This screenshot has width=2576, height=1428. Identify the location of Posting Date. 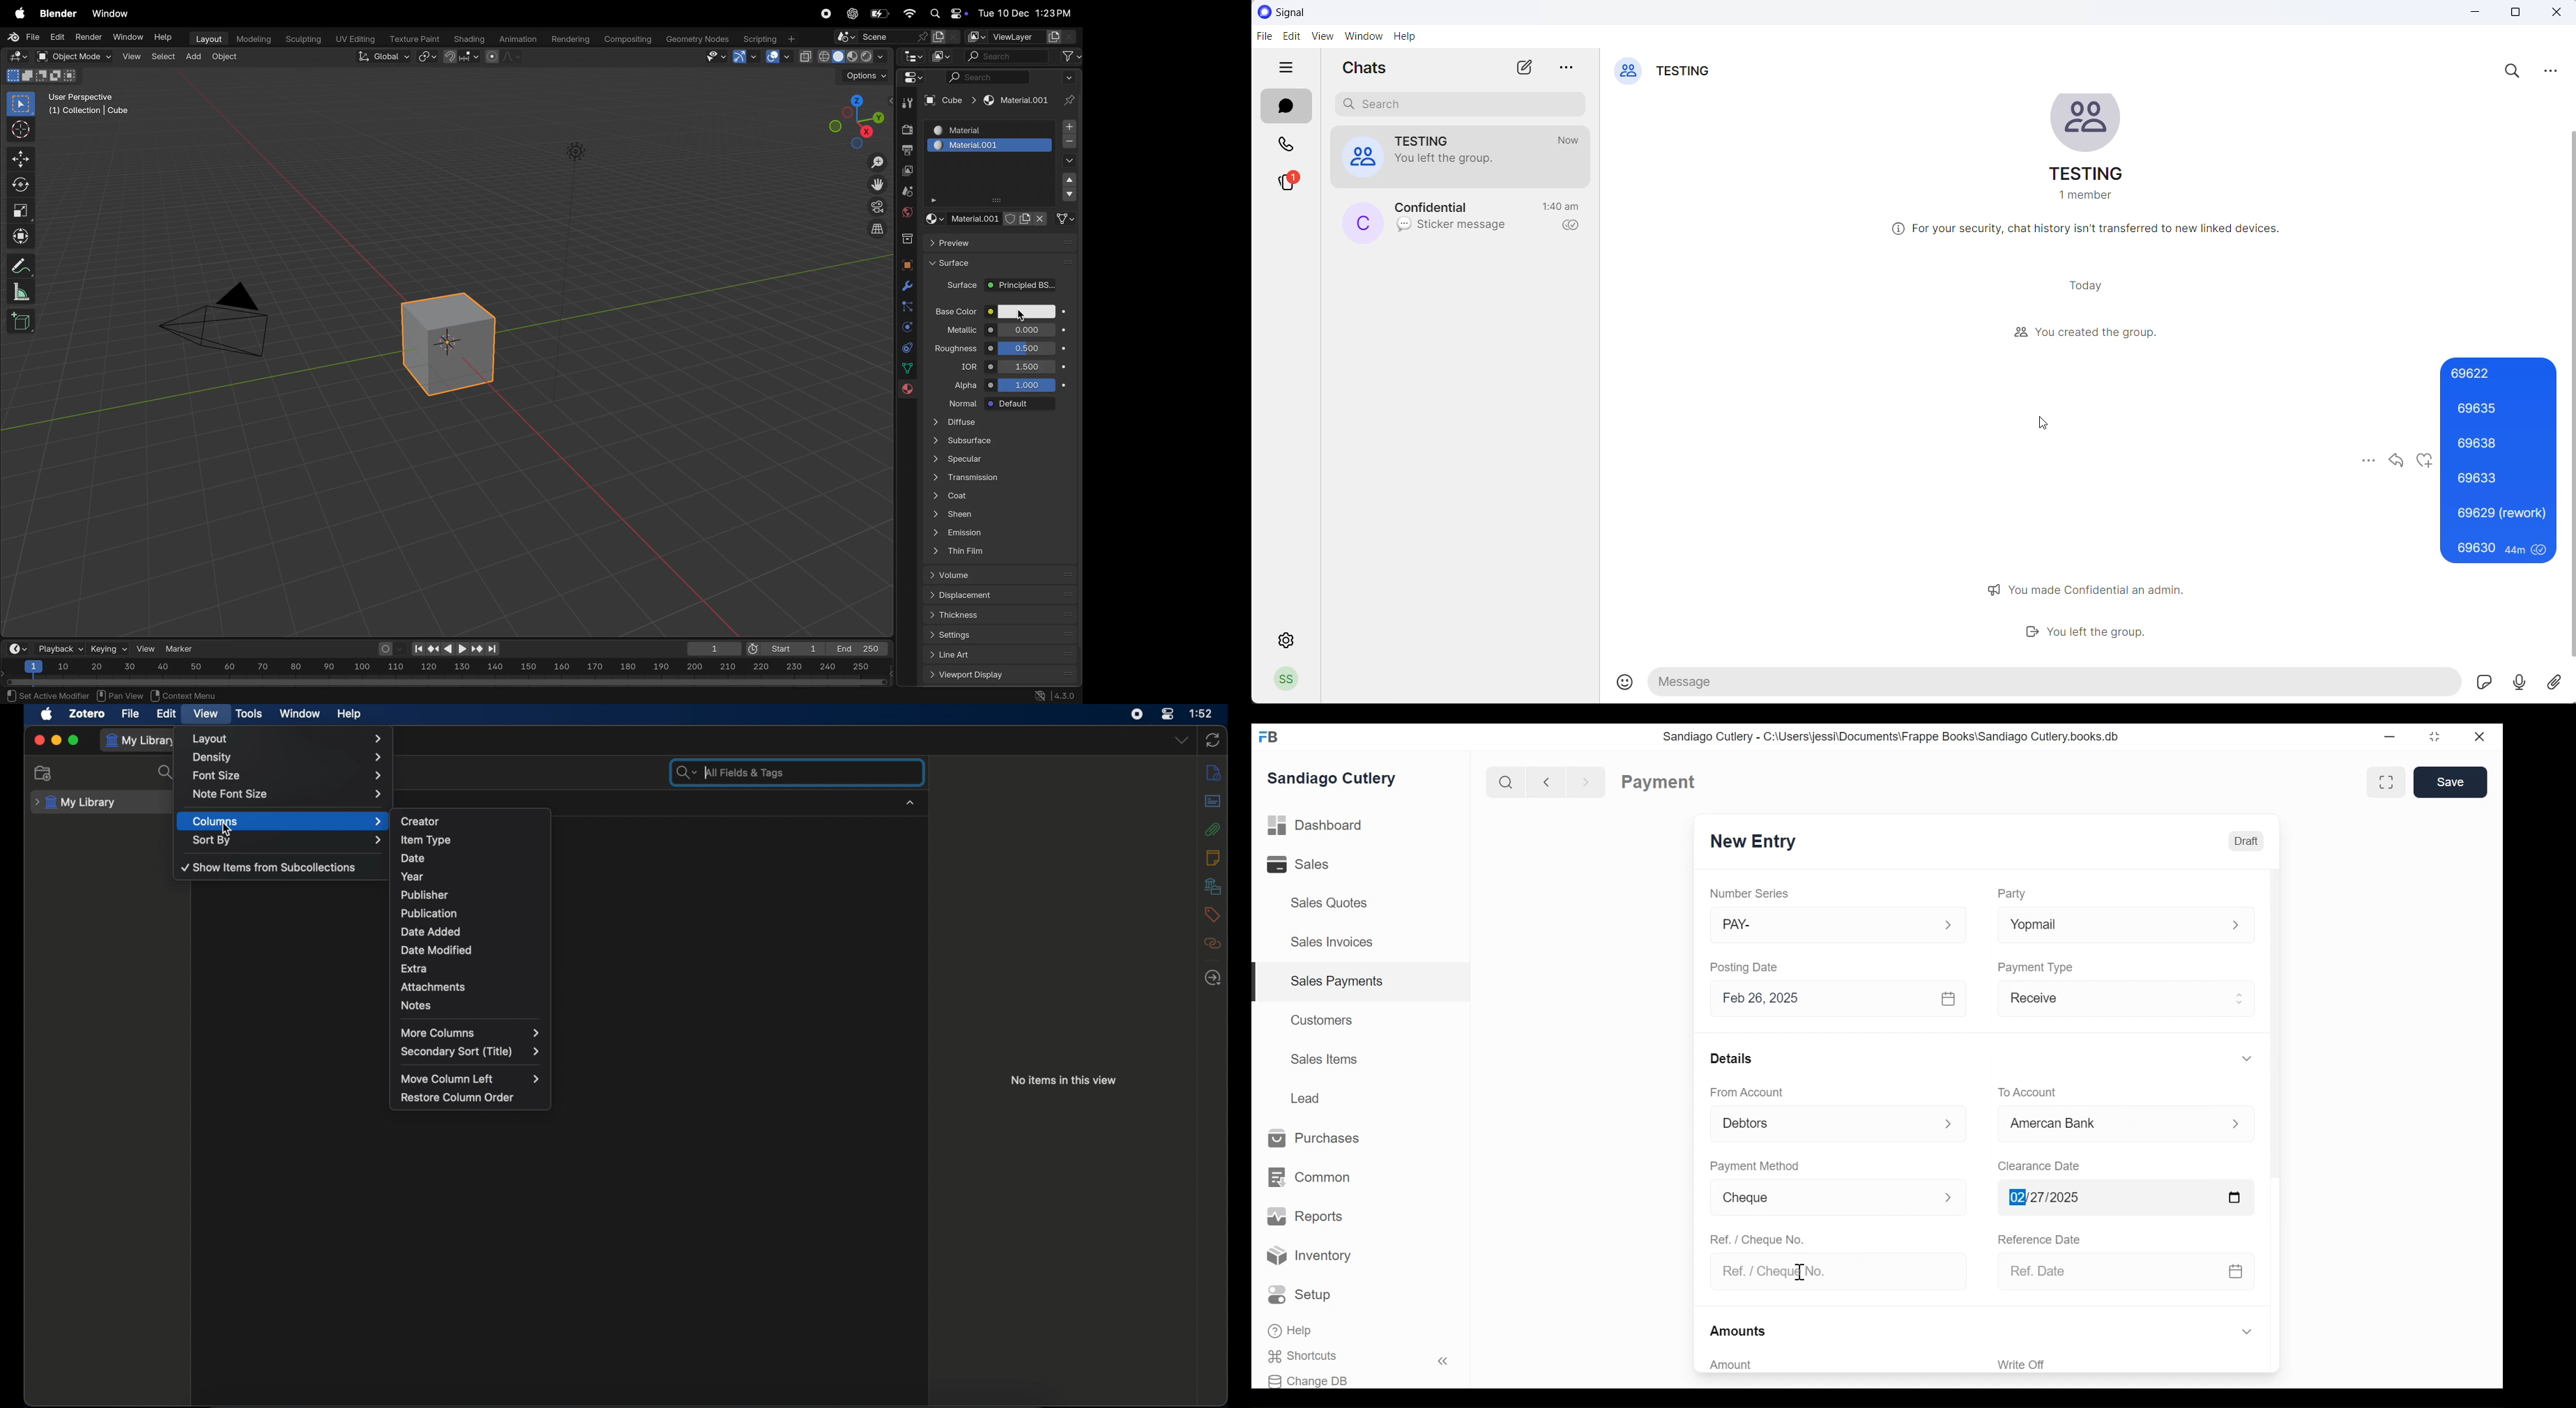
(1746, 967).